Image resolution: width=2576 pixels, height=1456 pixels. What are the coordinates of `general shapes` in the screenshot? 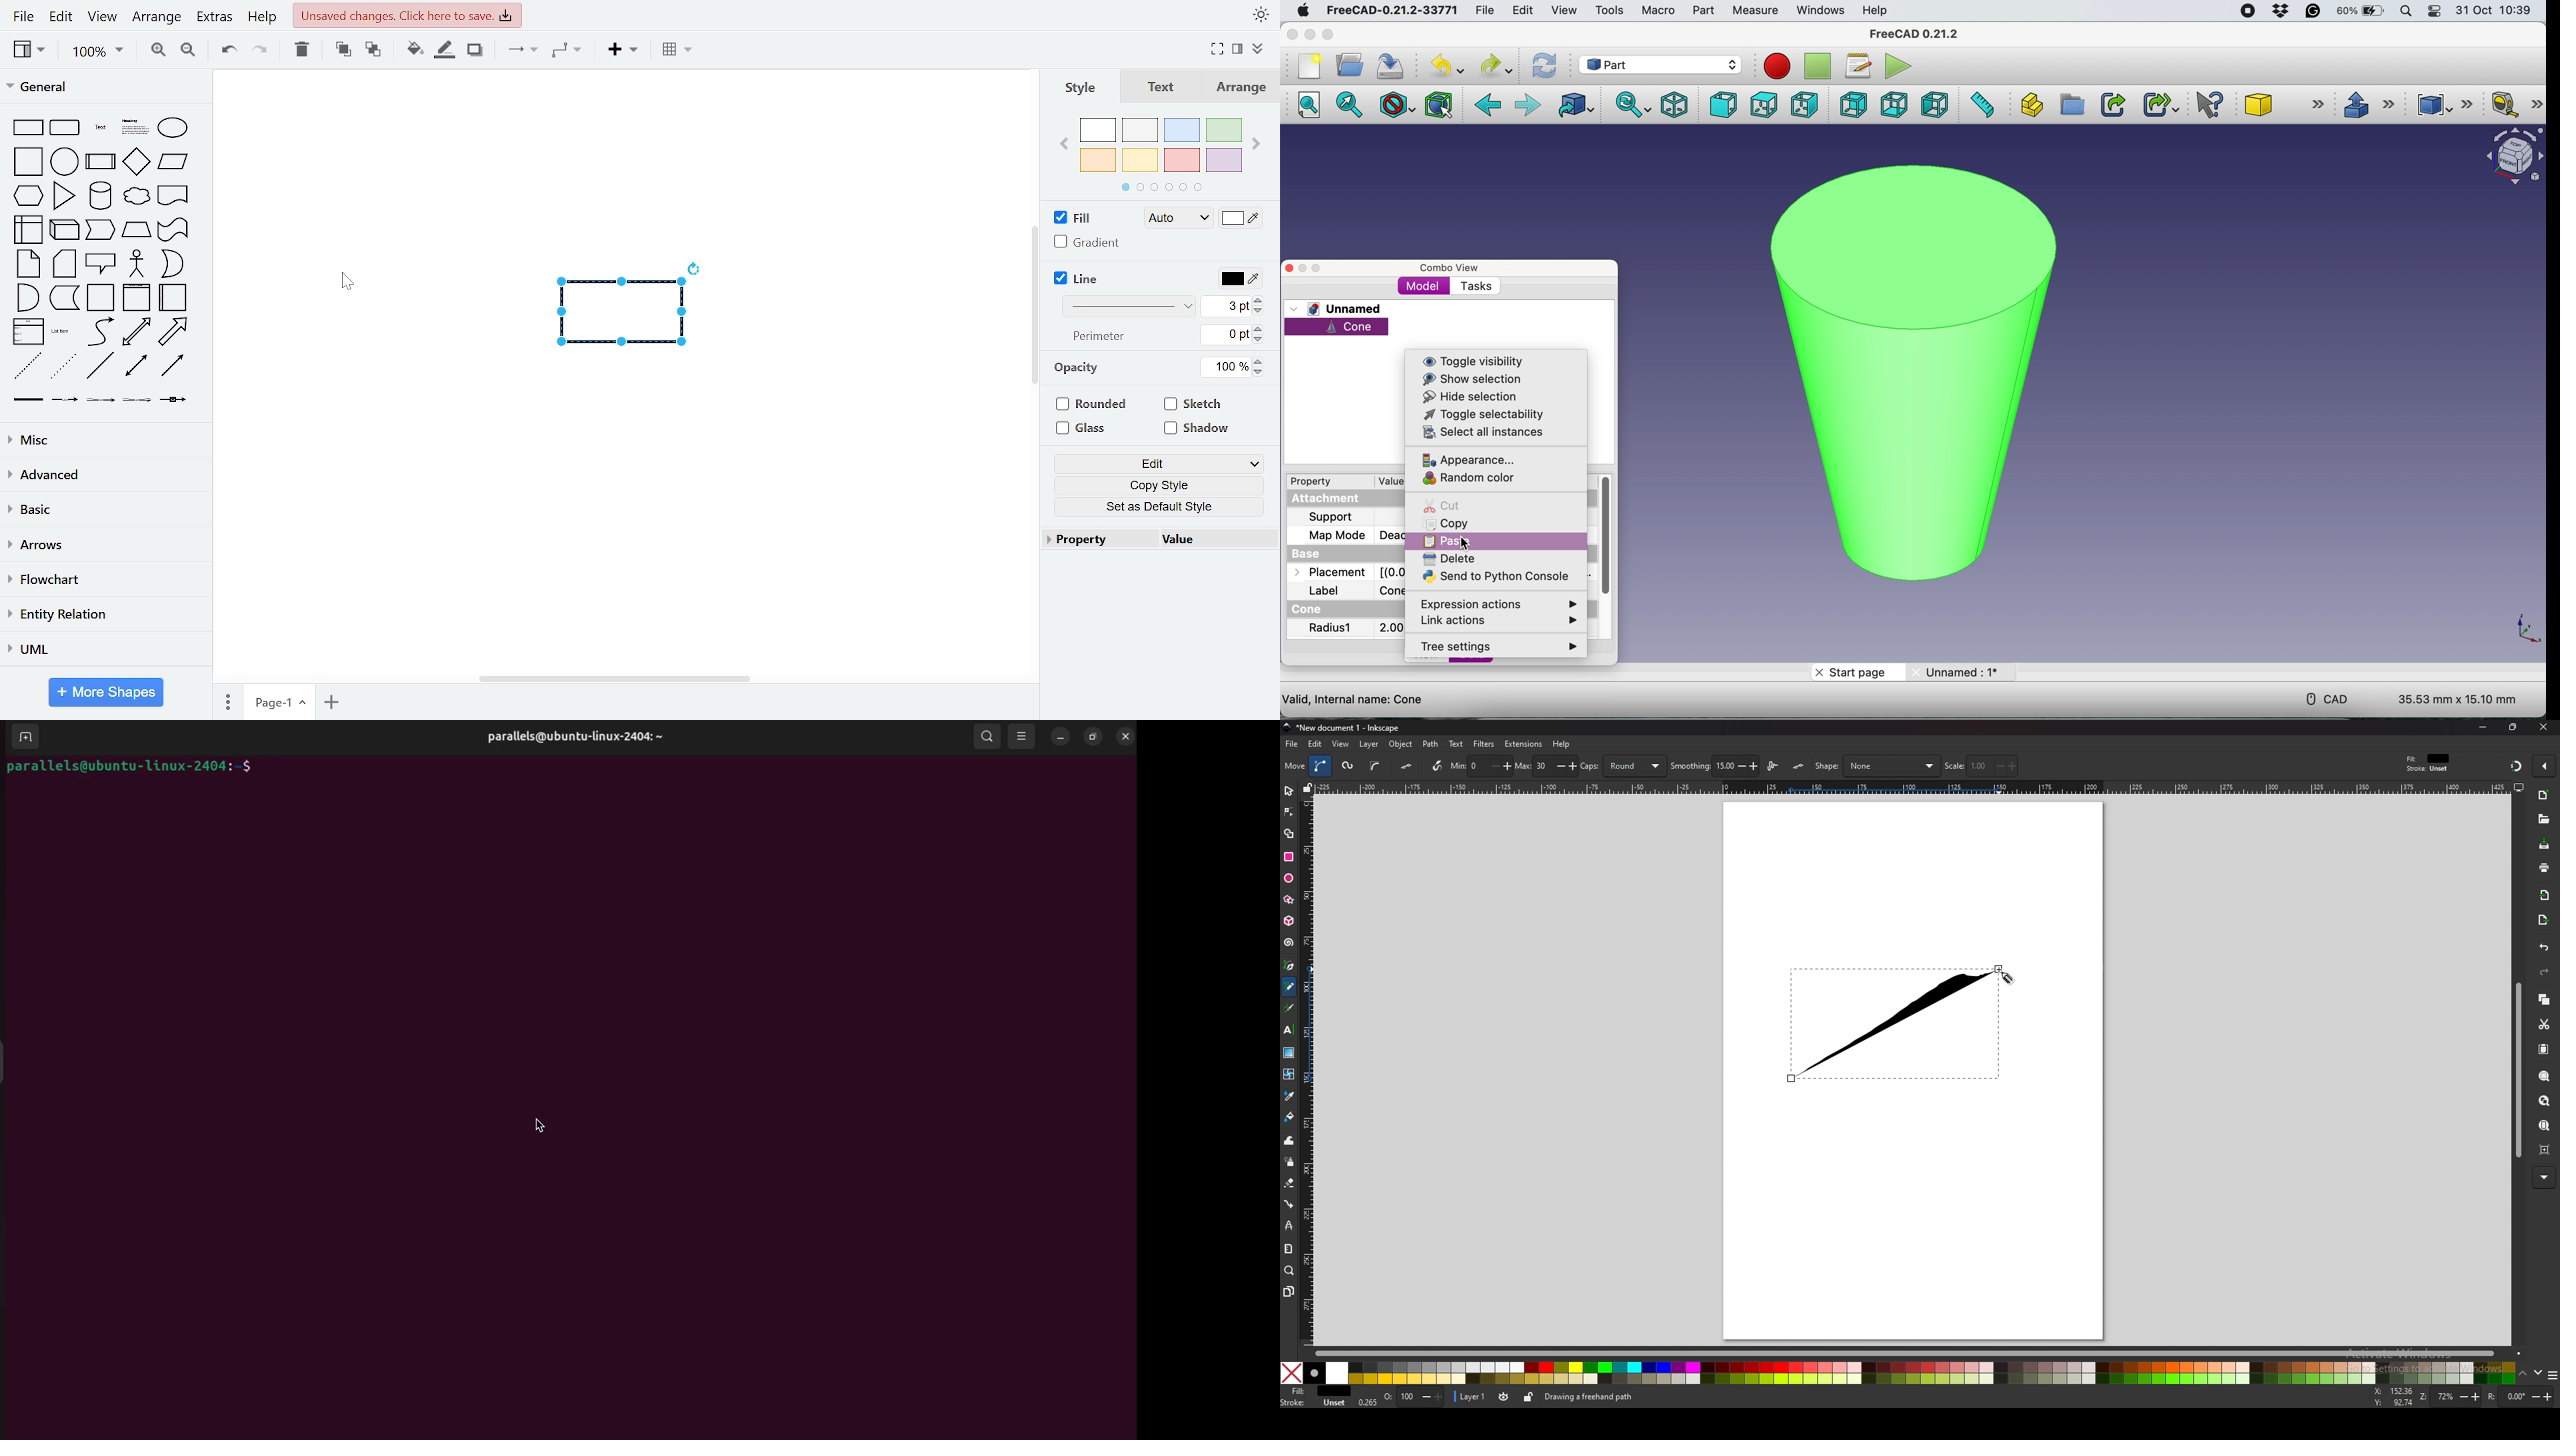 It's located at (136, 399).